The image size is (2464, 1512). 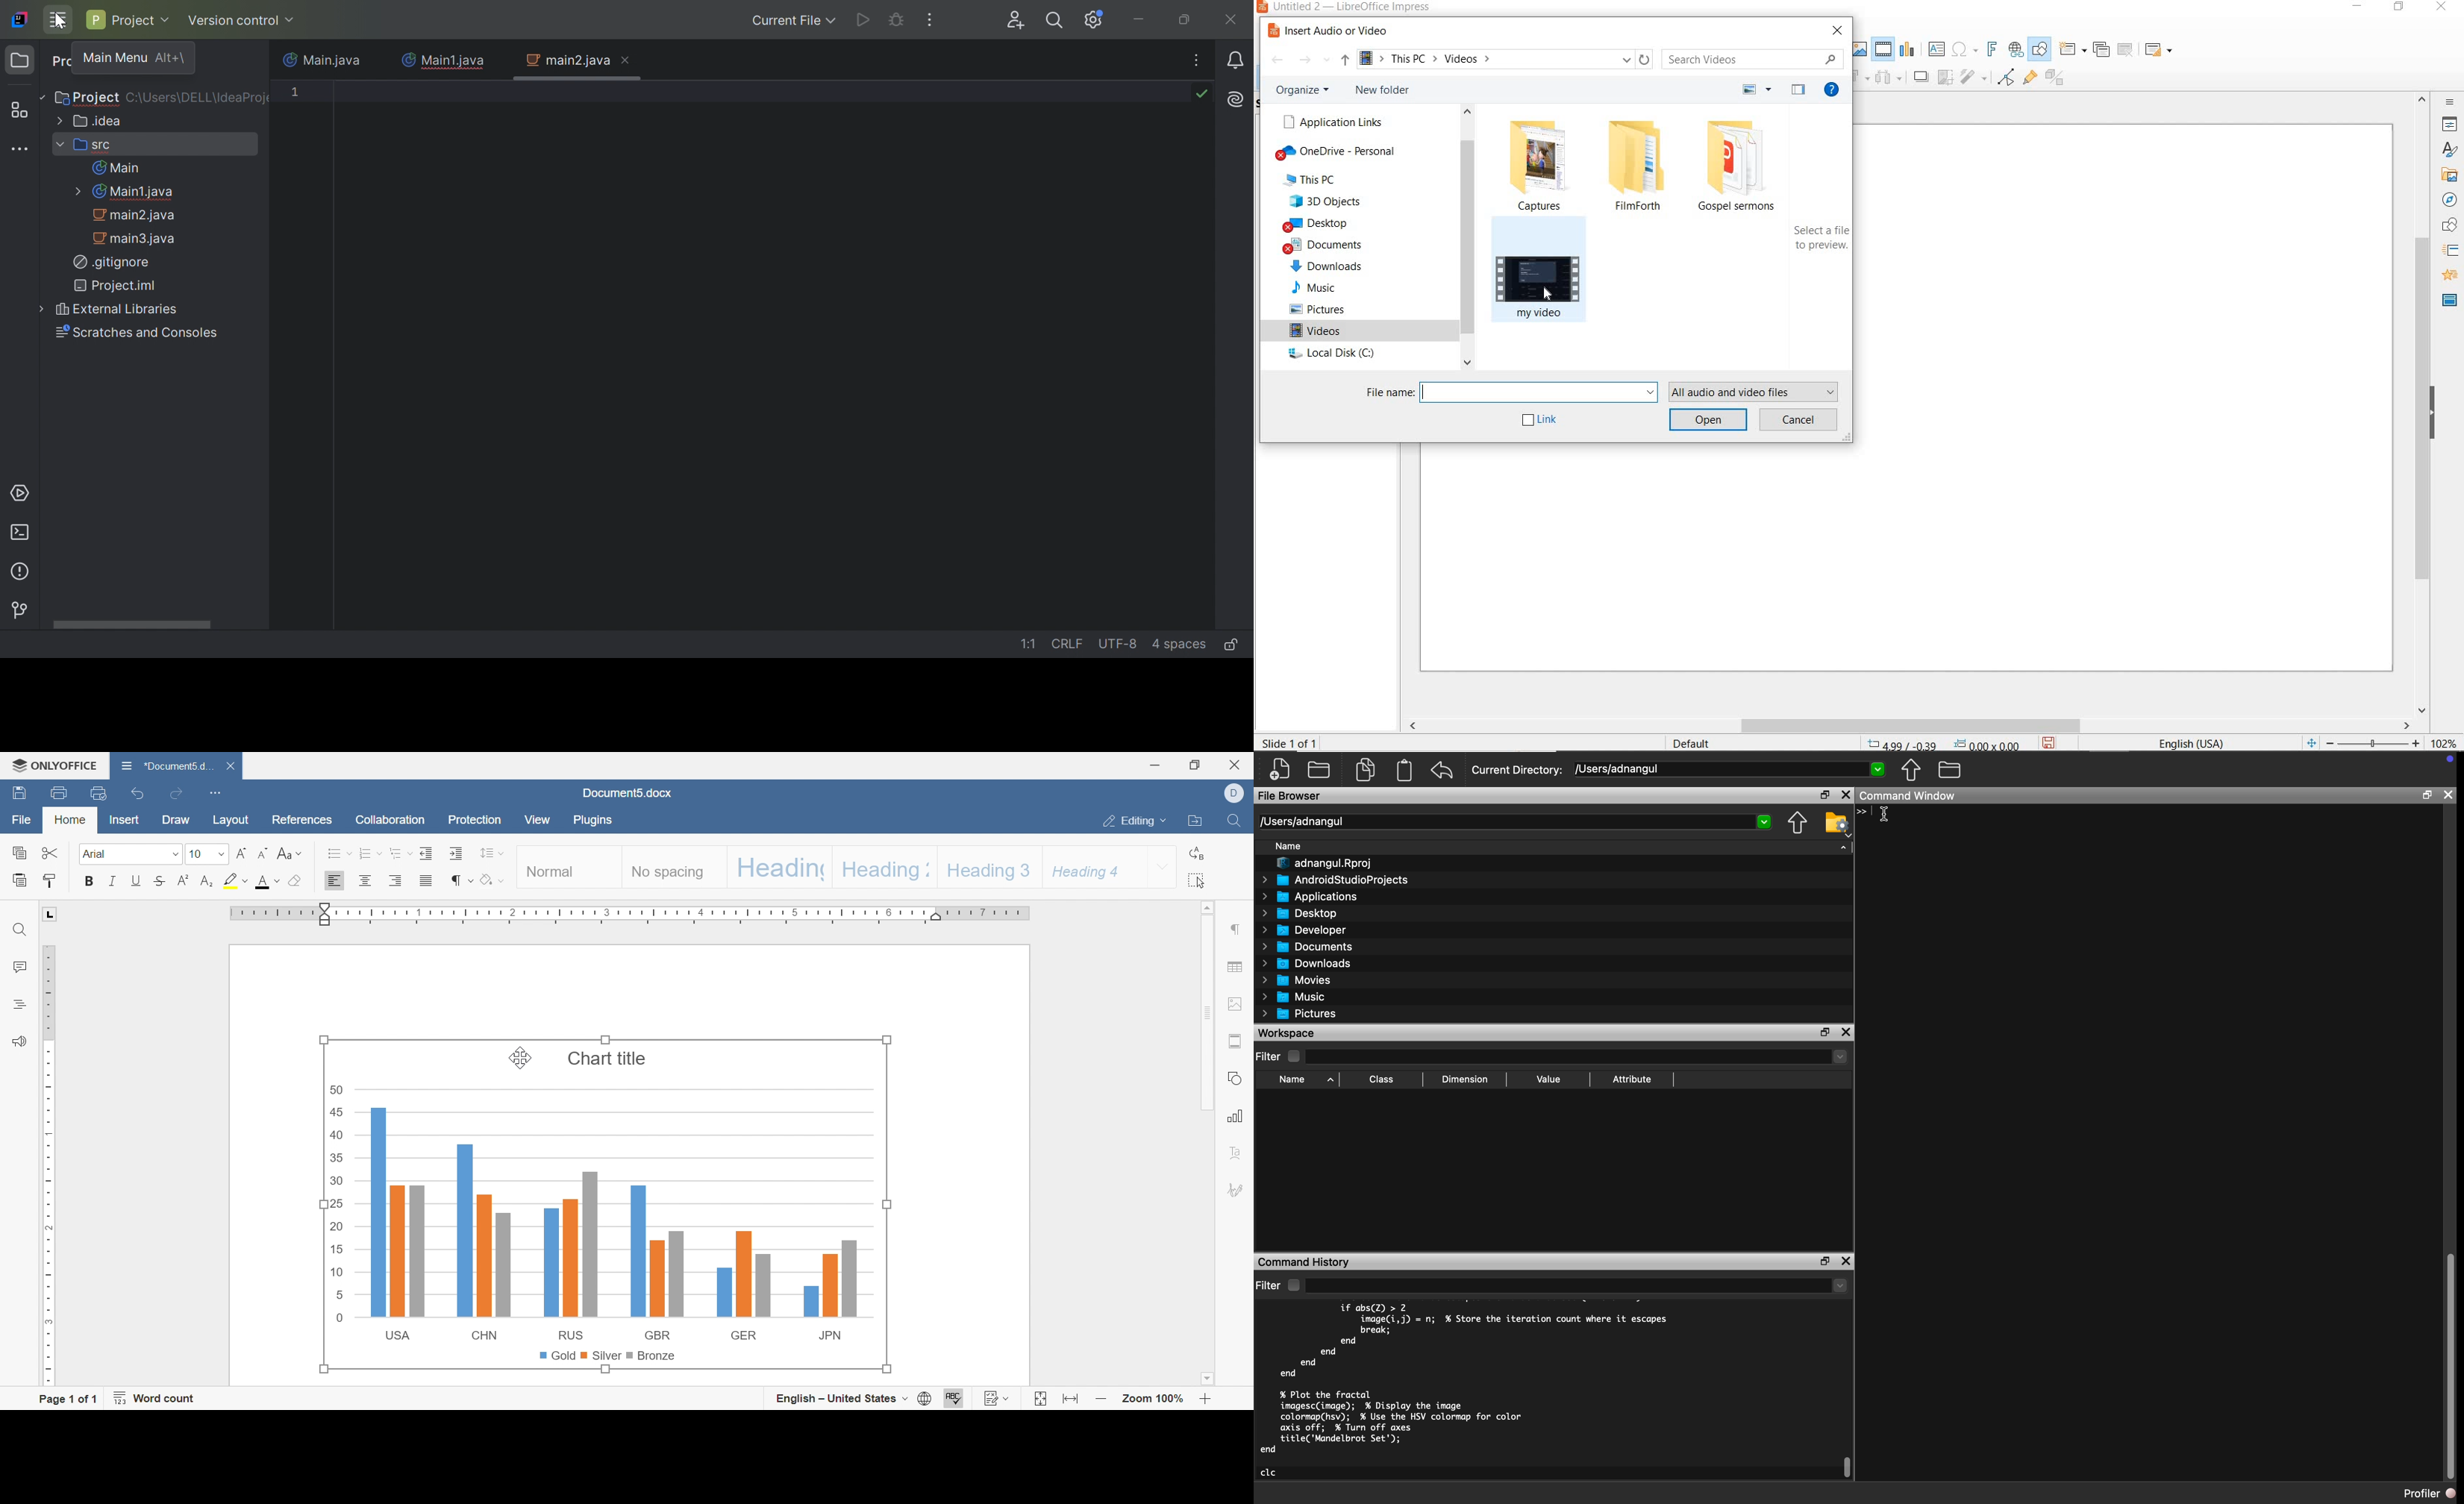 I want to click on feedback & support, so click(x=20, y=1042).